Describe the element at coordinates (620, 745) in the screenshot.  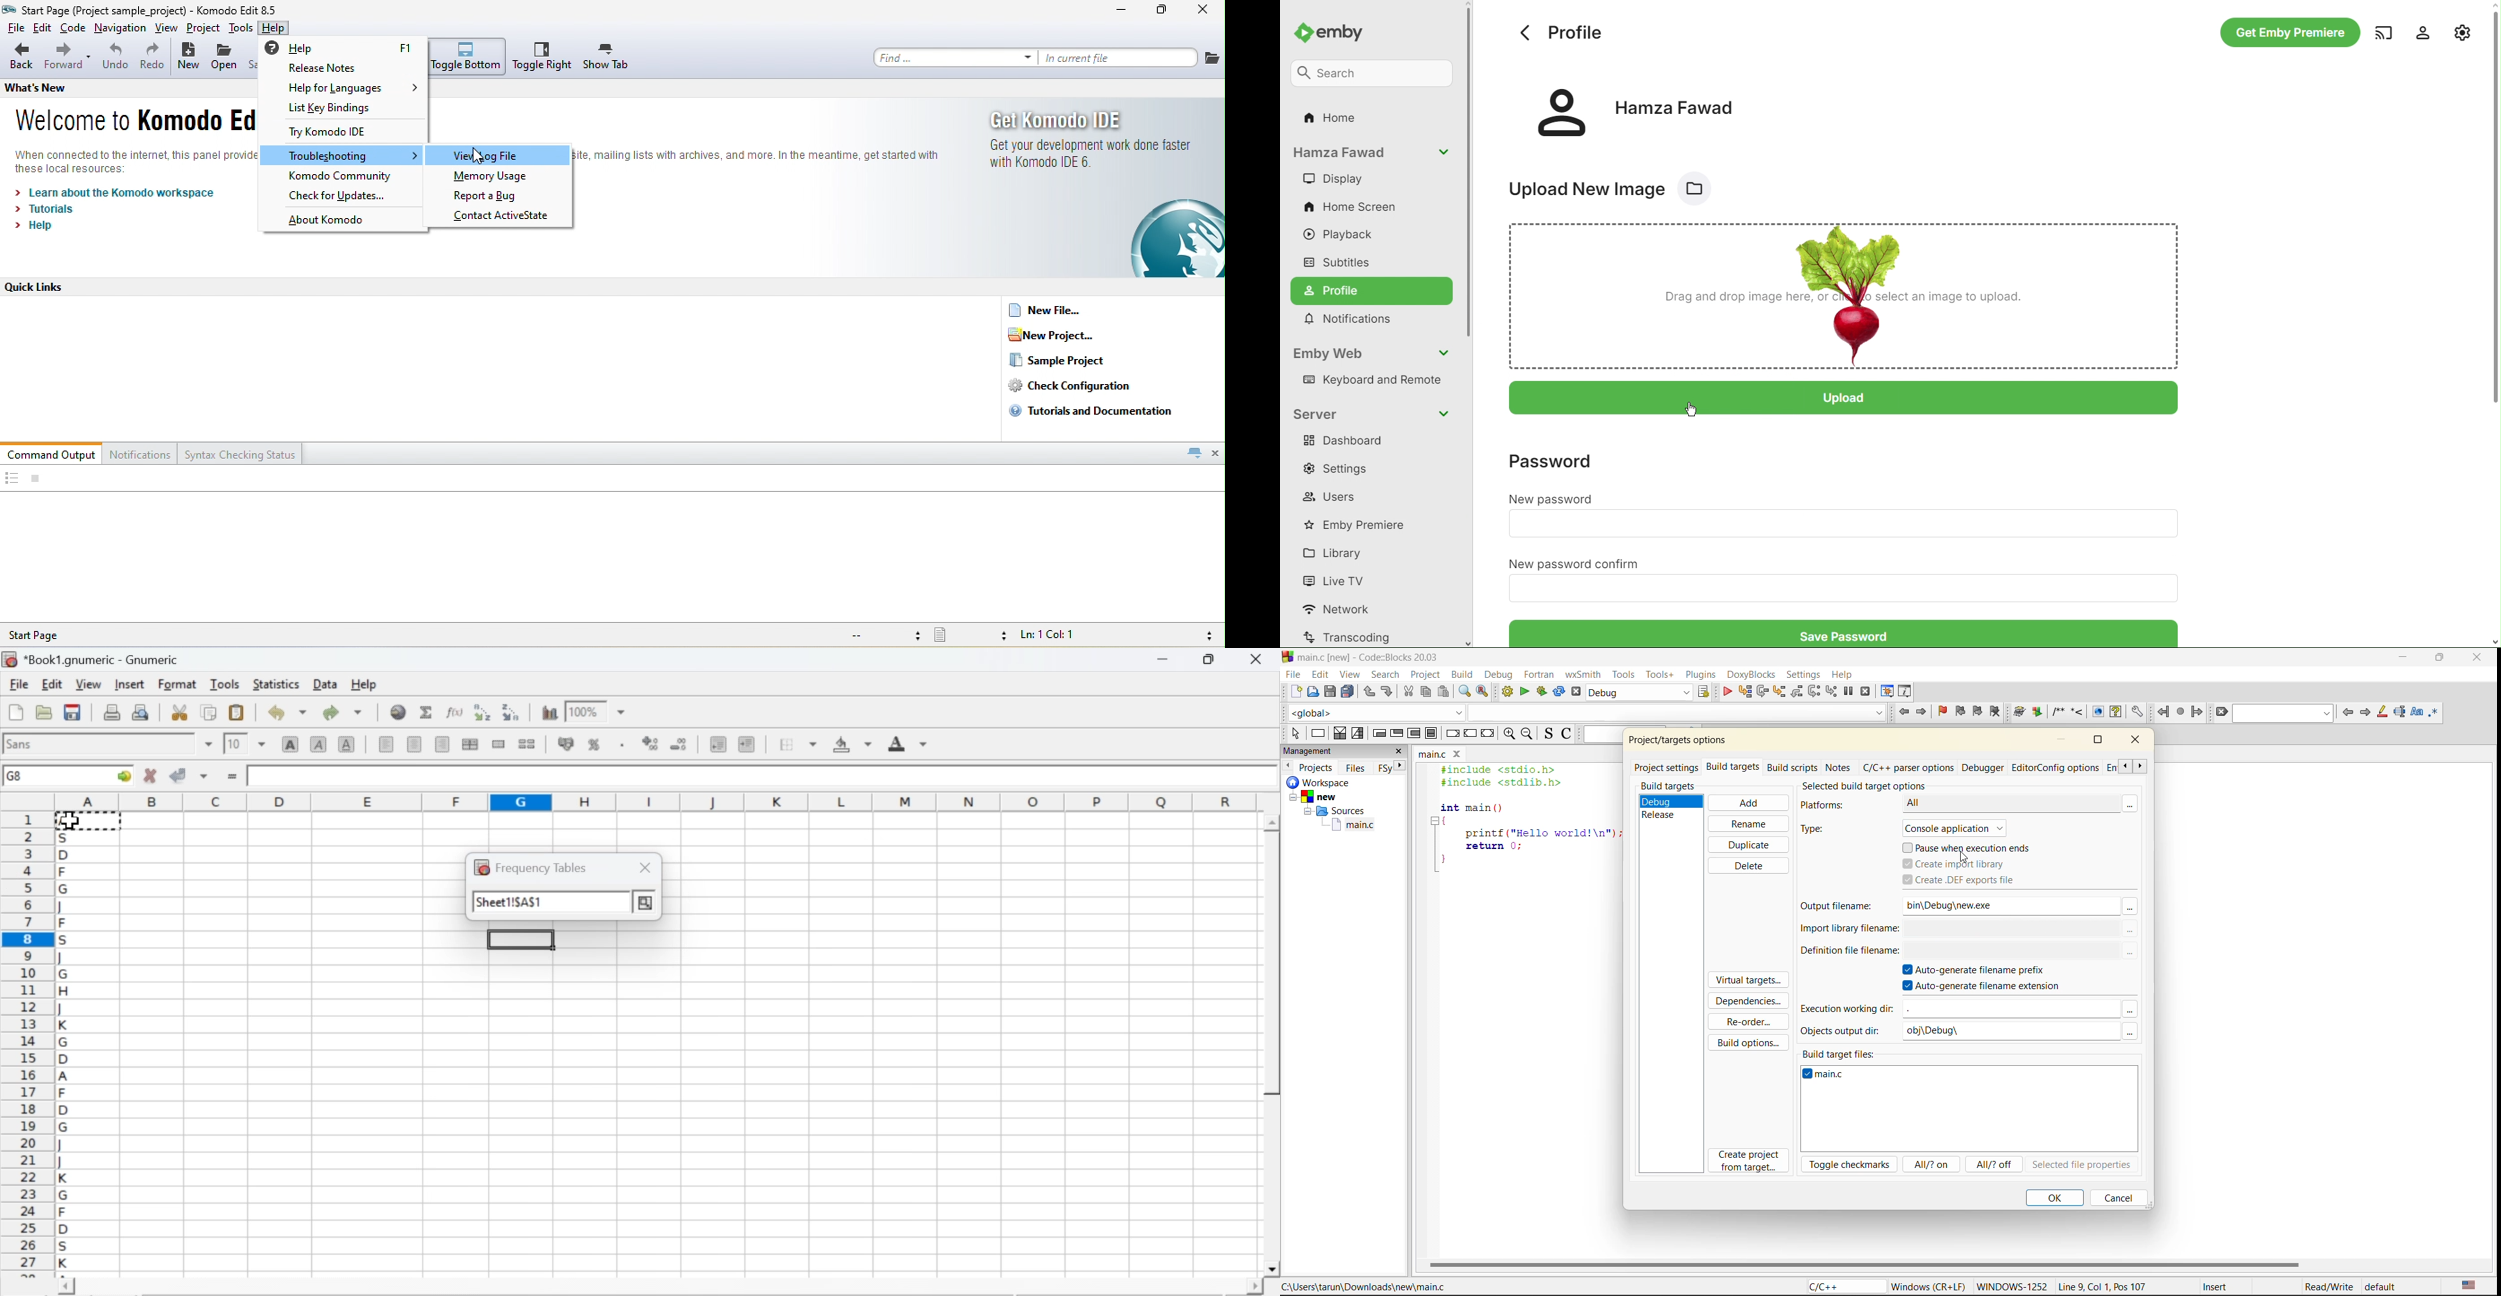
I see `Set the format of the selected cells to include a thousands separator` at that location.